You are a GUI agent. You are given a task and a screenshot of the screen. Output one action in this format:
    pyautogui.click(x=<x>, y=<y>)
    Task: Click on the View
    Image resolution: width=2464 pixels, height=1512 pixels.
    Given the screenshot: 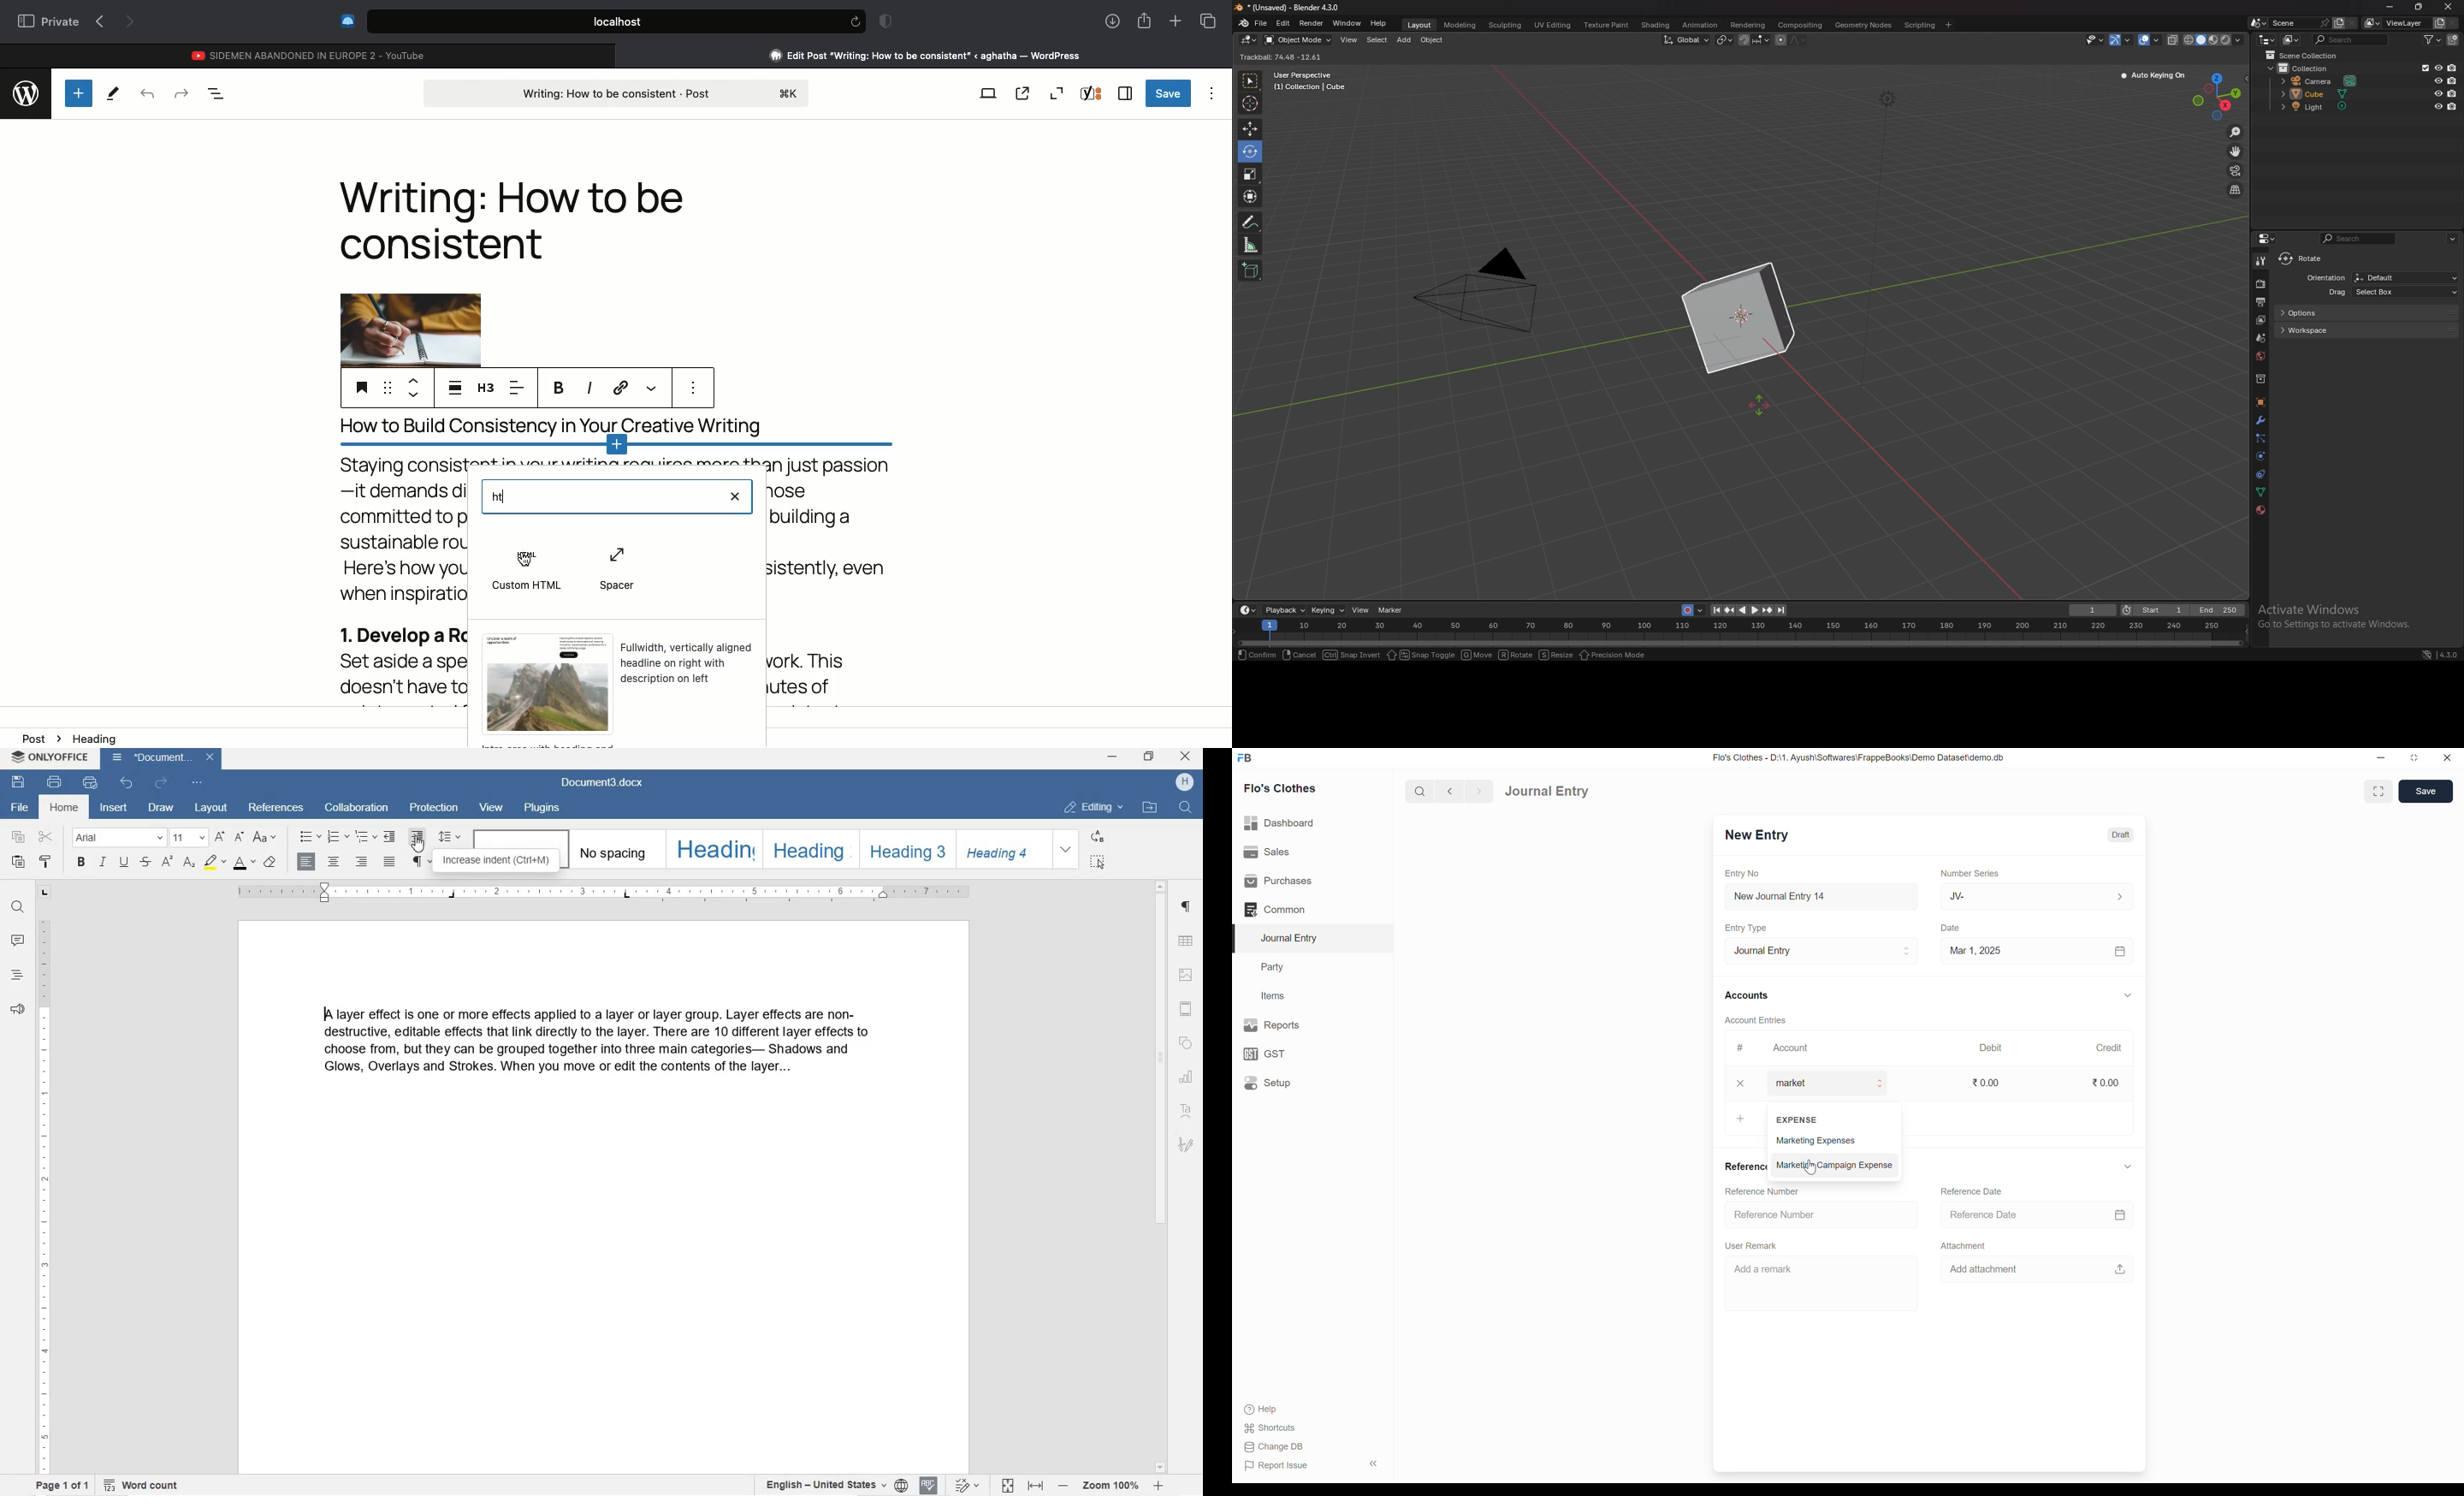 What is the action you would take?
    pyautogui.click(x=1360, y=610)
    